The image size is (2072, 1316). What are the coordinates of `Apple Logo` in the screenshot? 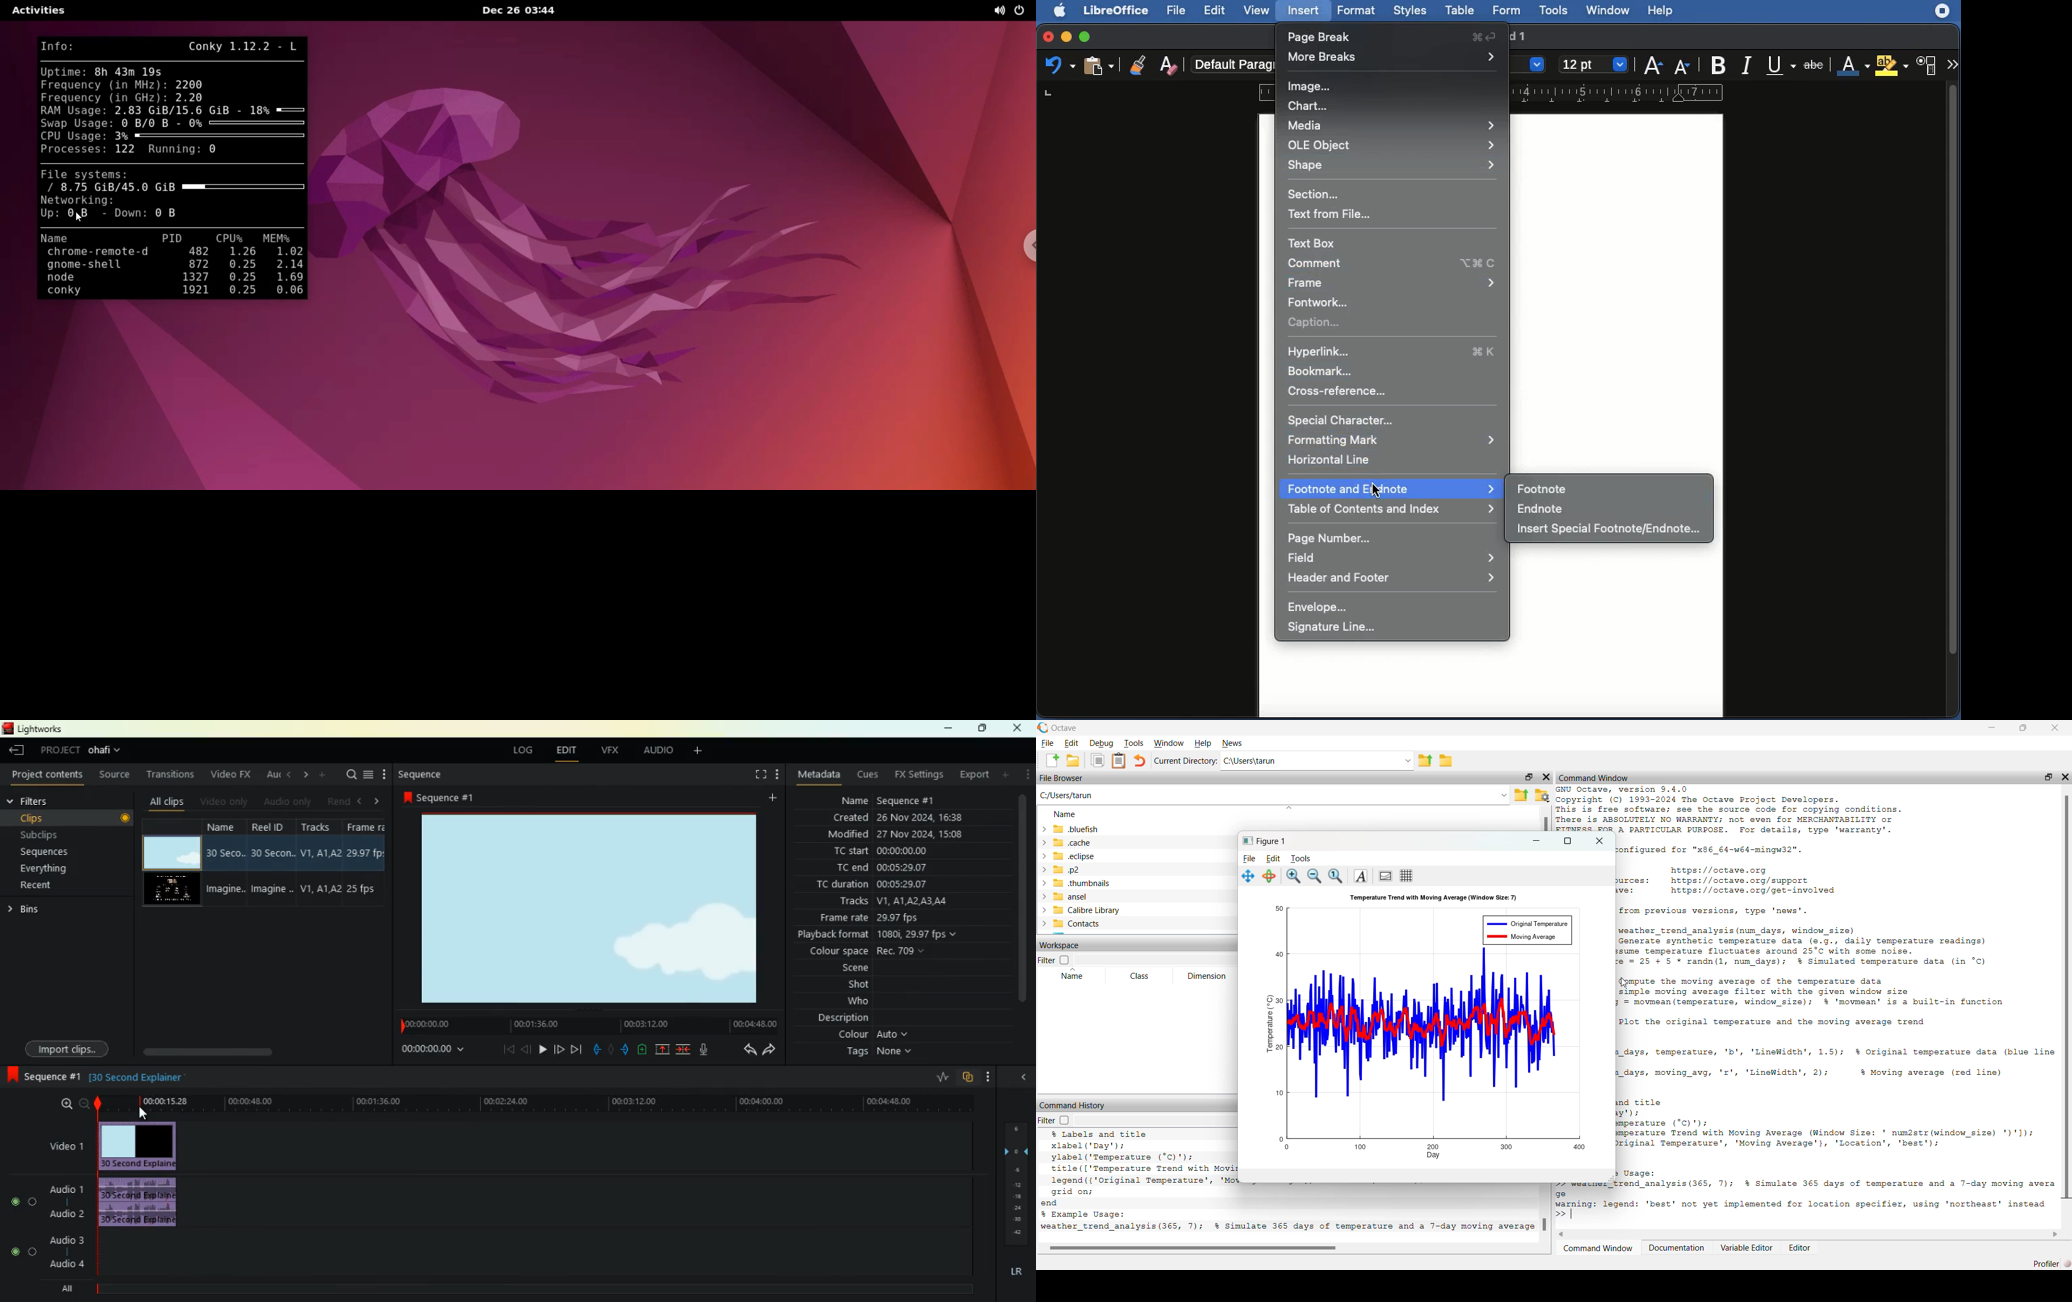 It's located at (1059, 10).